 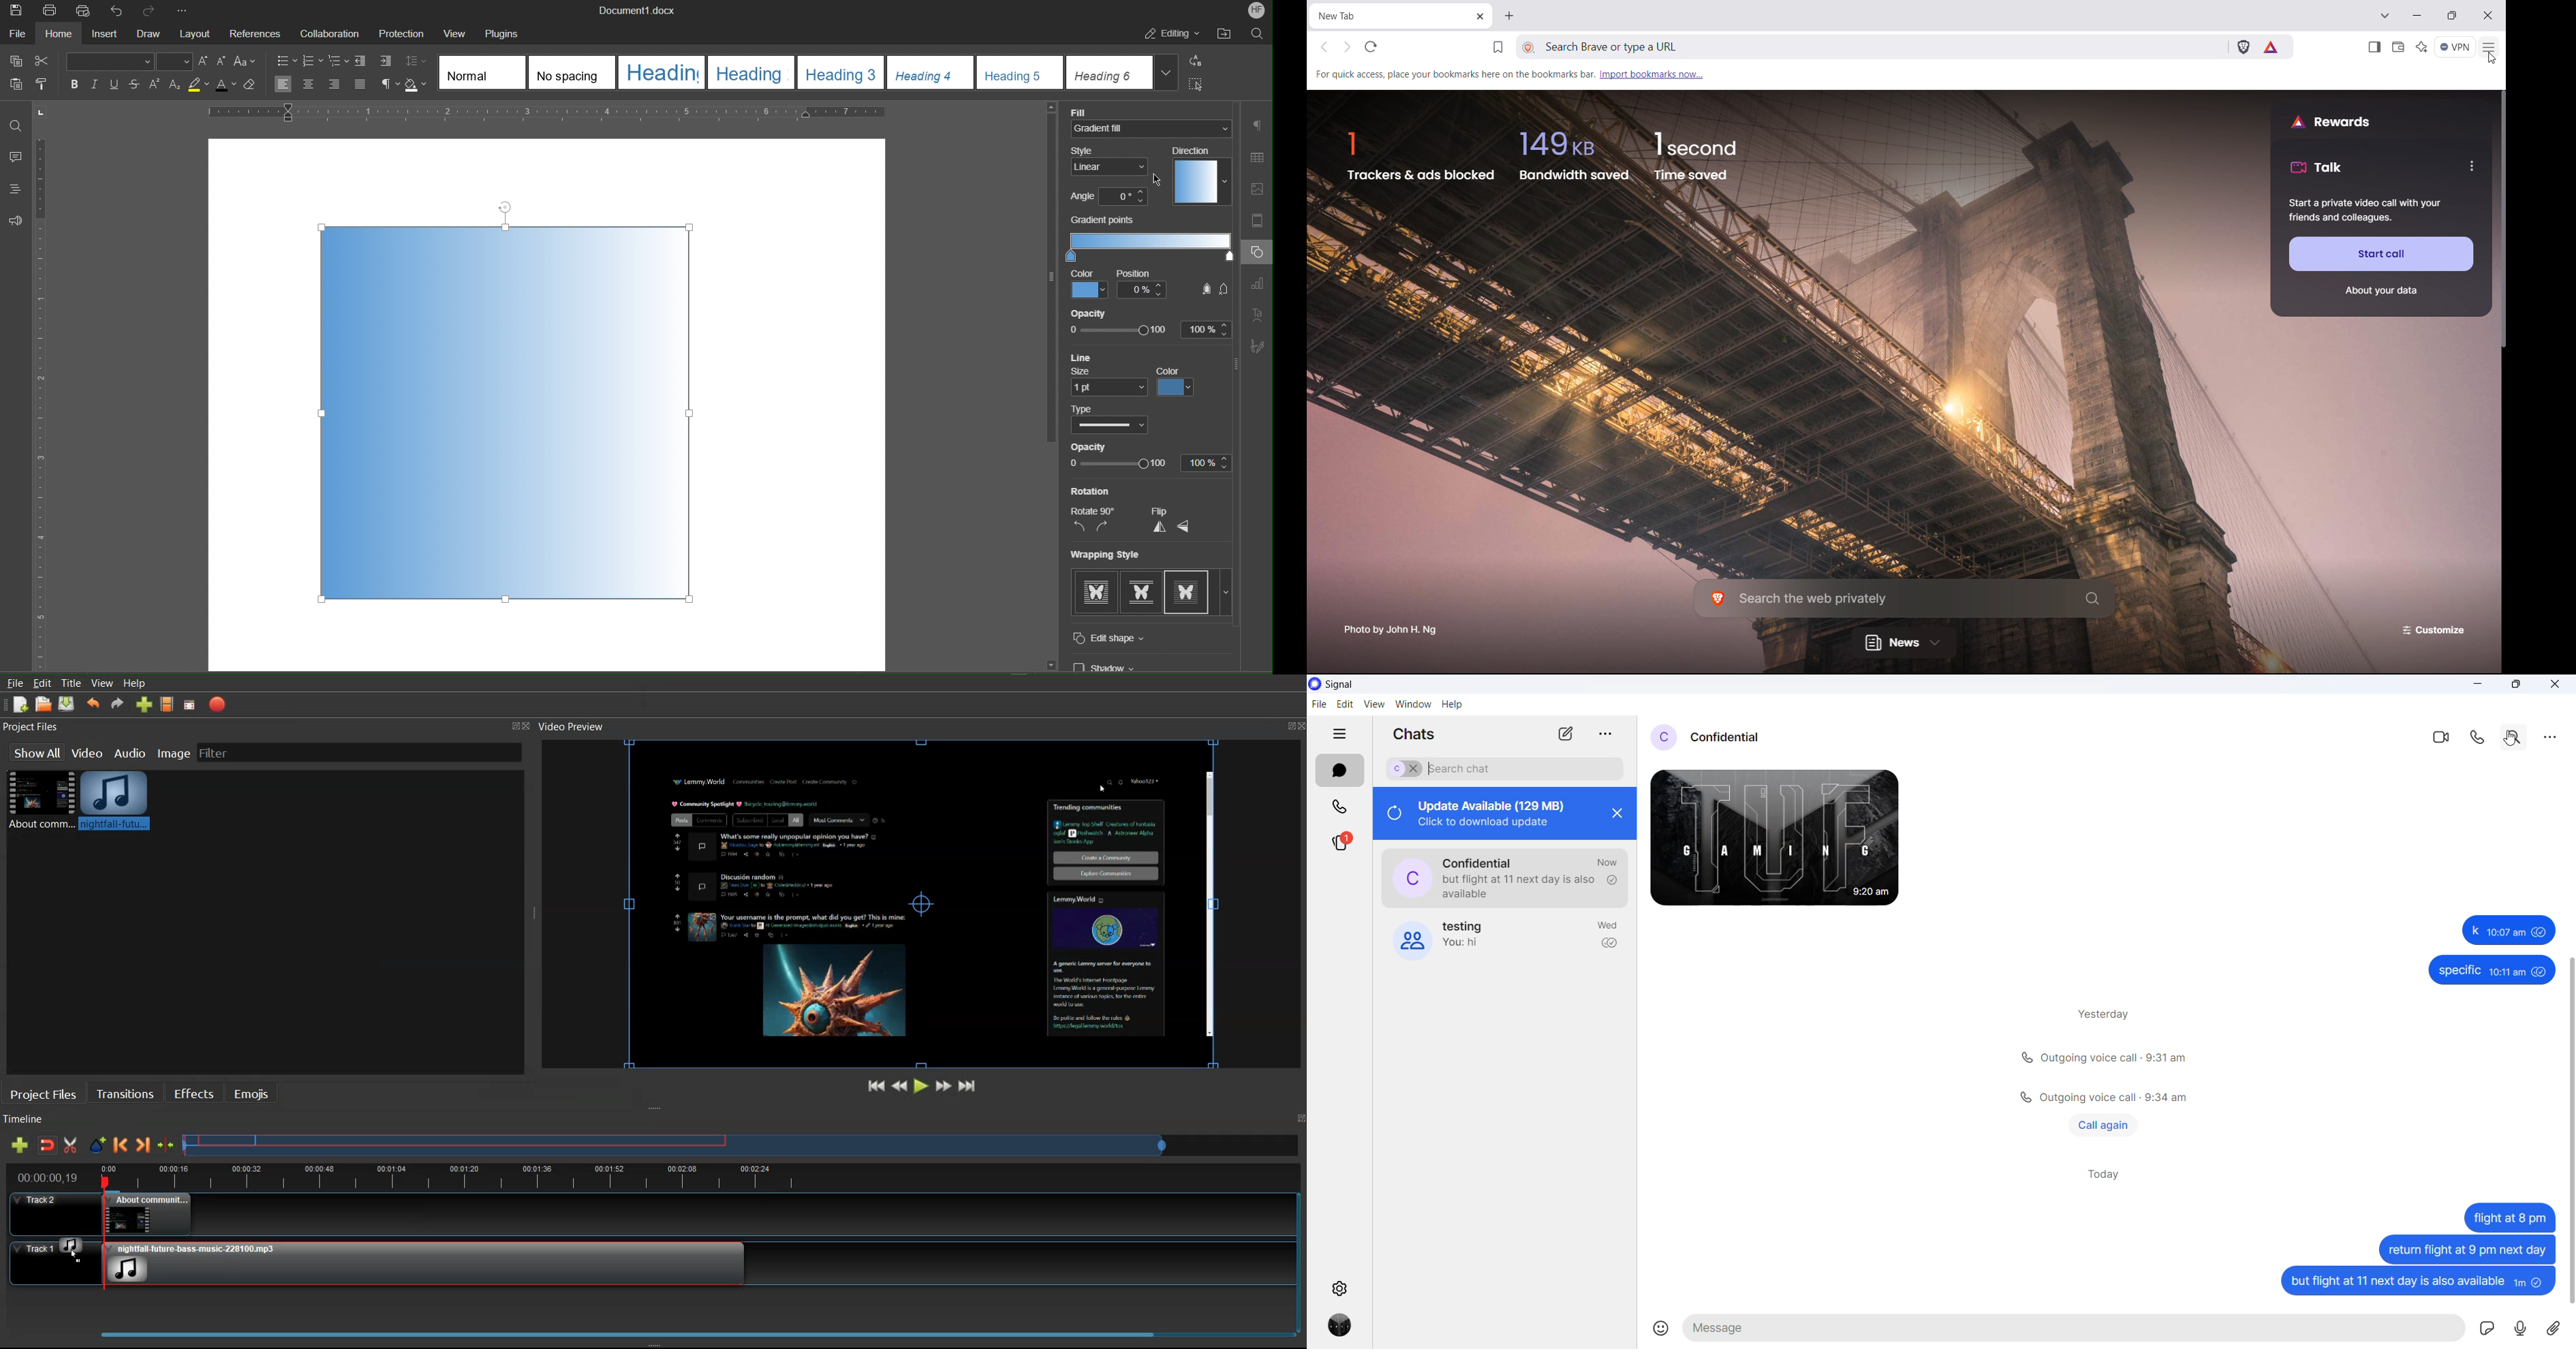 I want to click on close tab, so click(x=1604, y=735).